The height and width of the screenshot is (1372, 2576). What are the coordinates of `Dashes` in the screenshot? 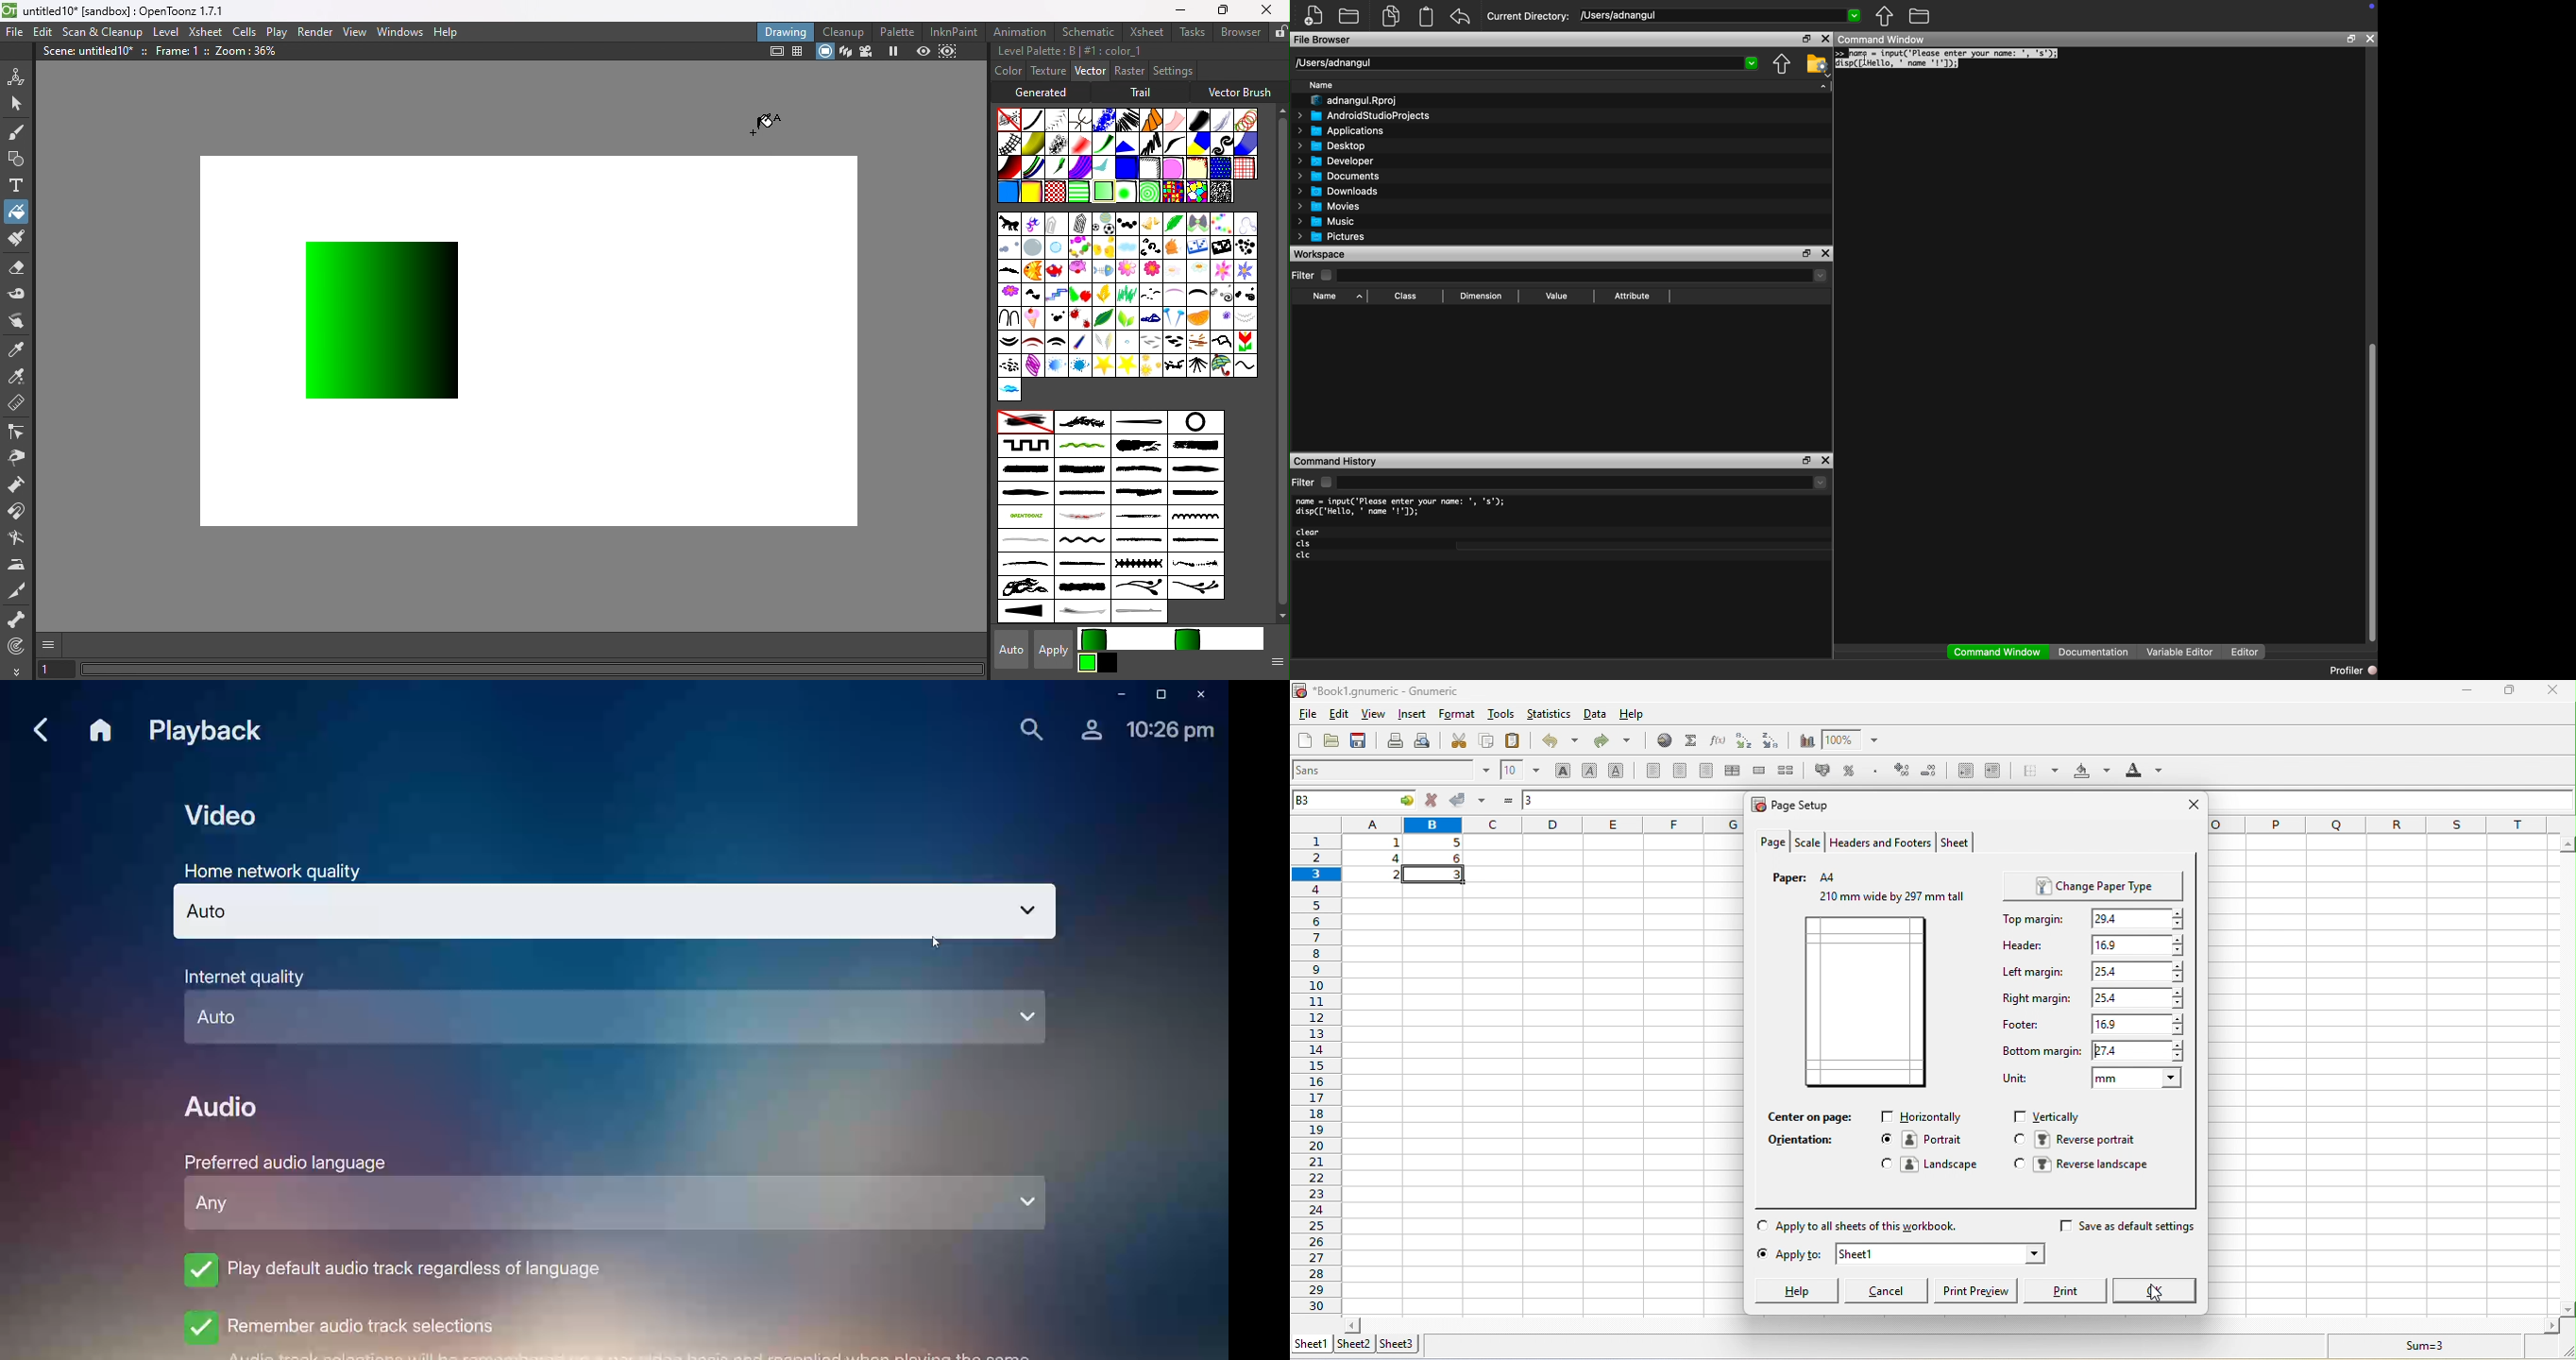 It's located at (1127, 119).